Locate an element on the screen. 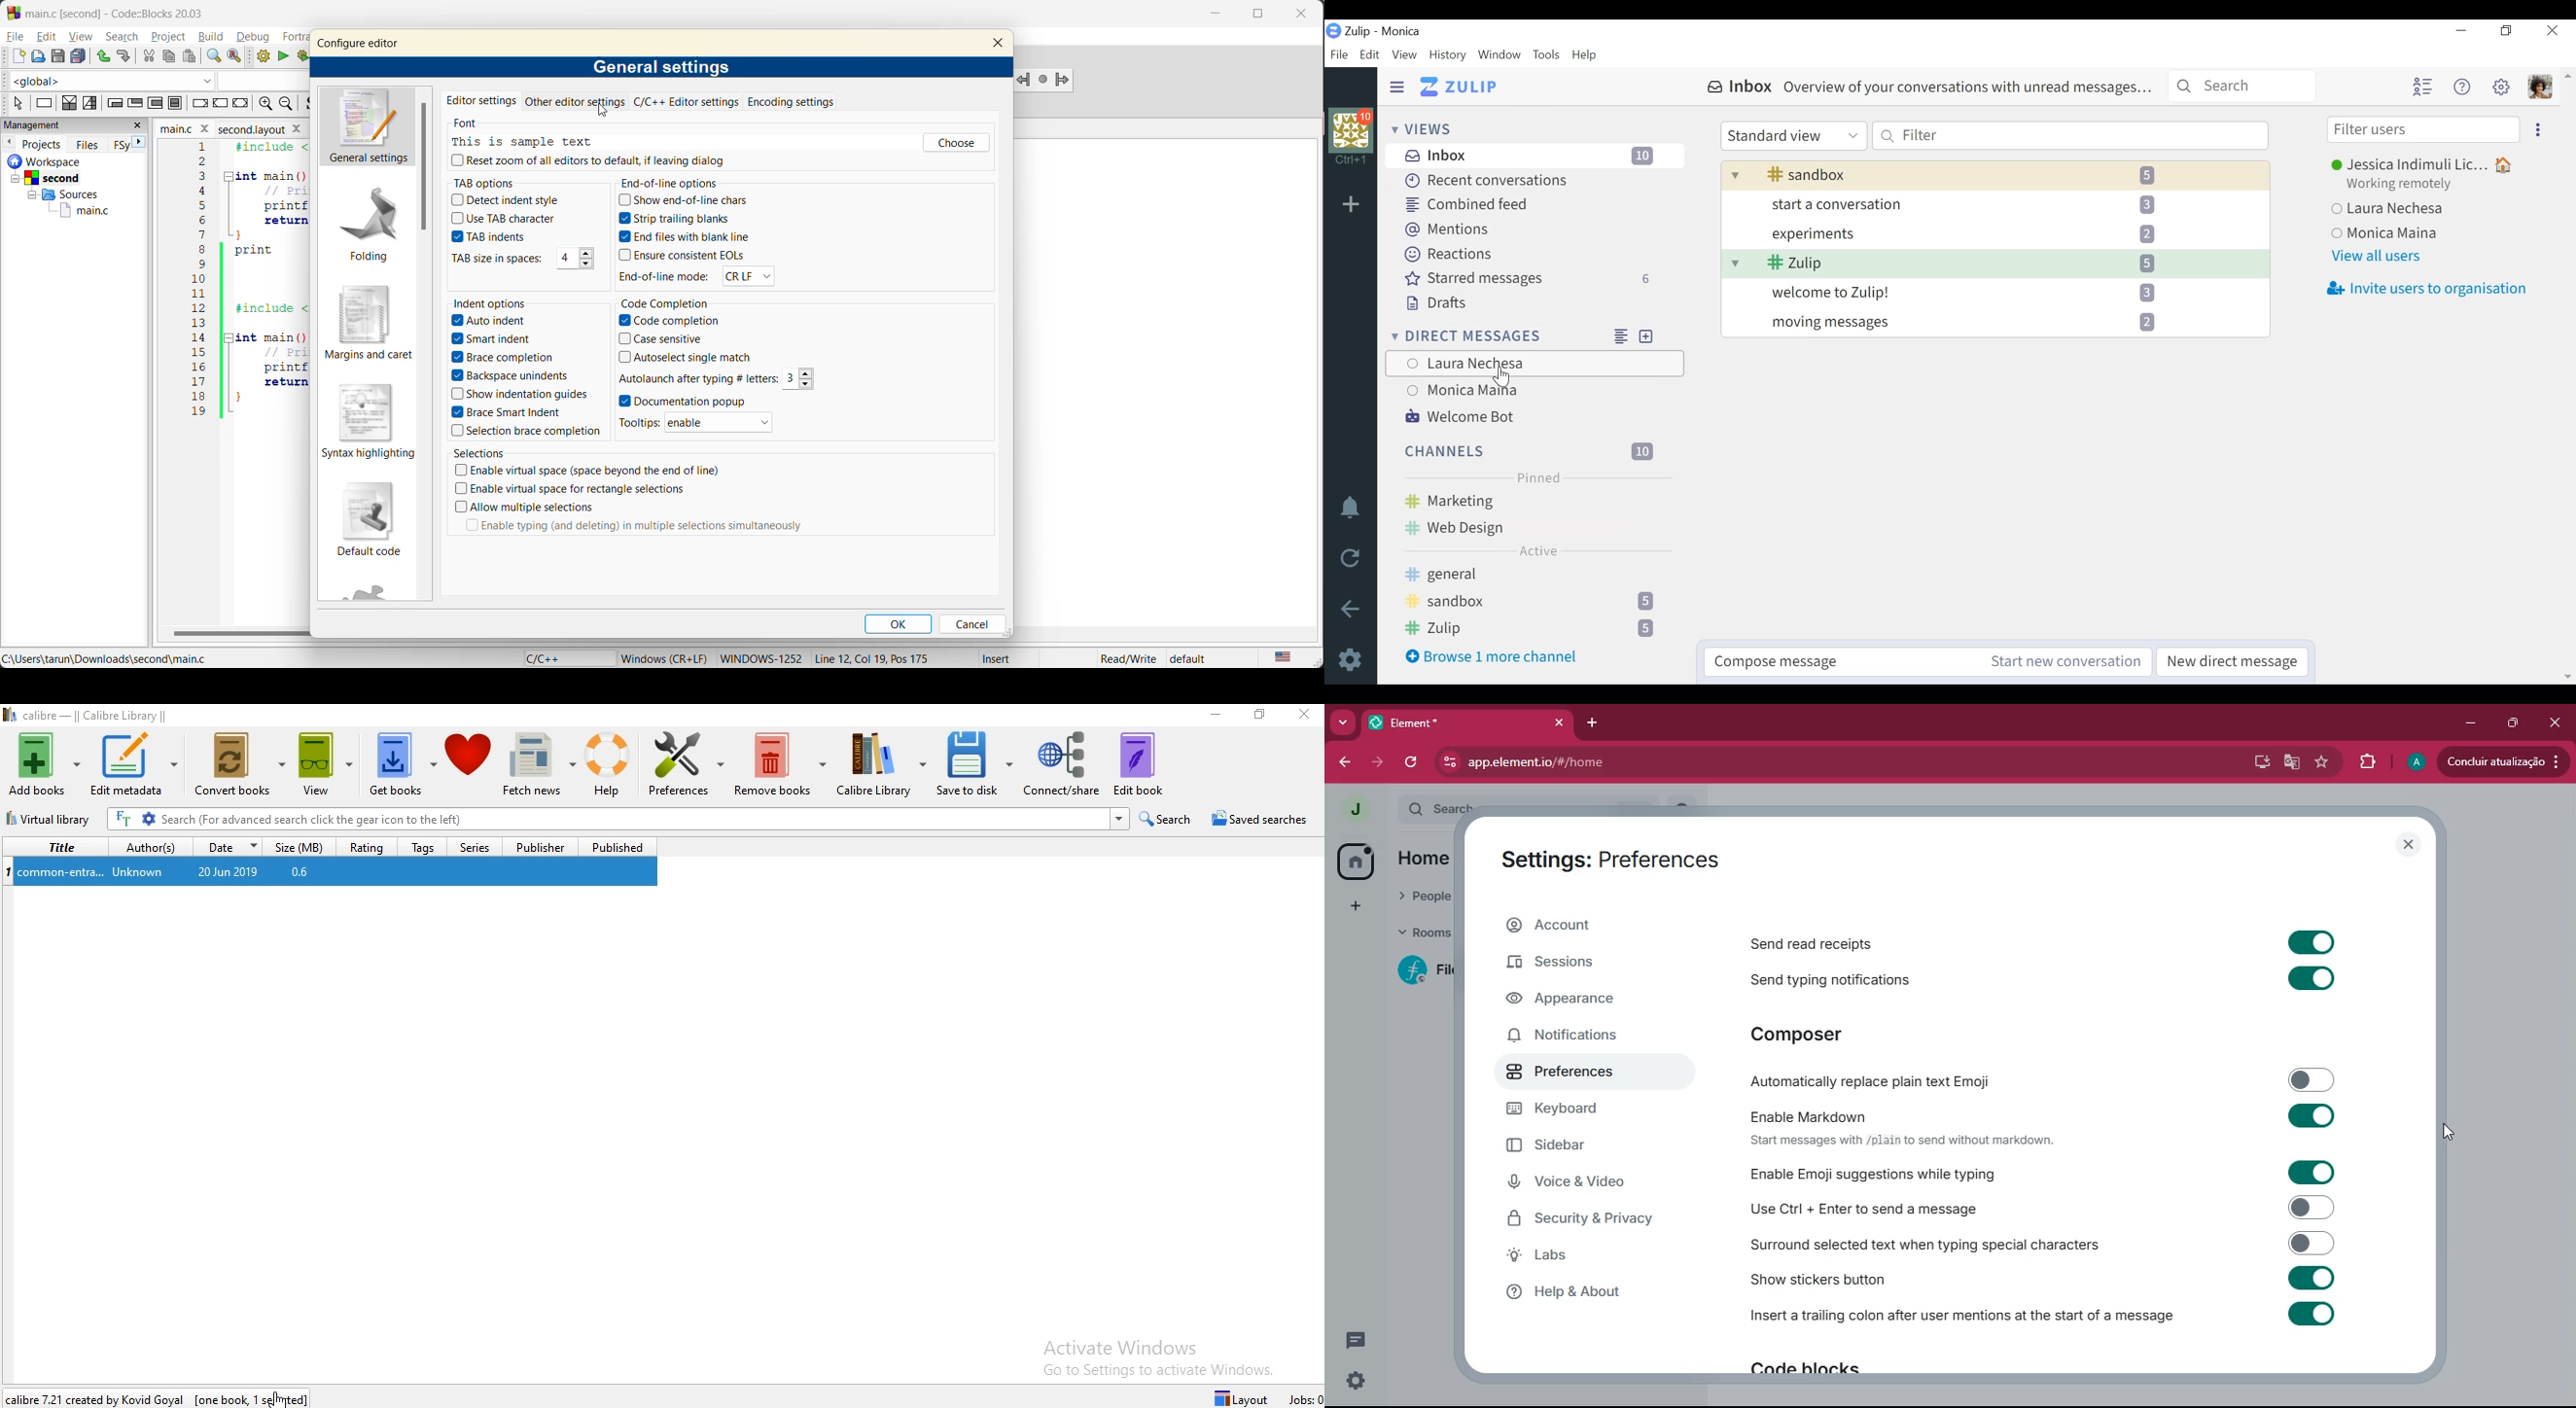 The height and width of the screenshot is (1428, 2576). Documentation popup is located at coordinates (695, 401).